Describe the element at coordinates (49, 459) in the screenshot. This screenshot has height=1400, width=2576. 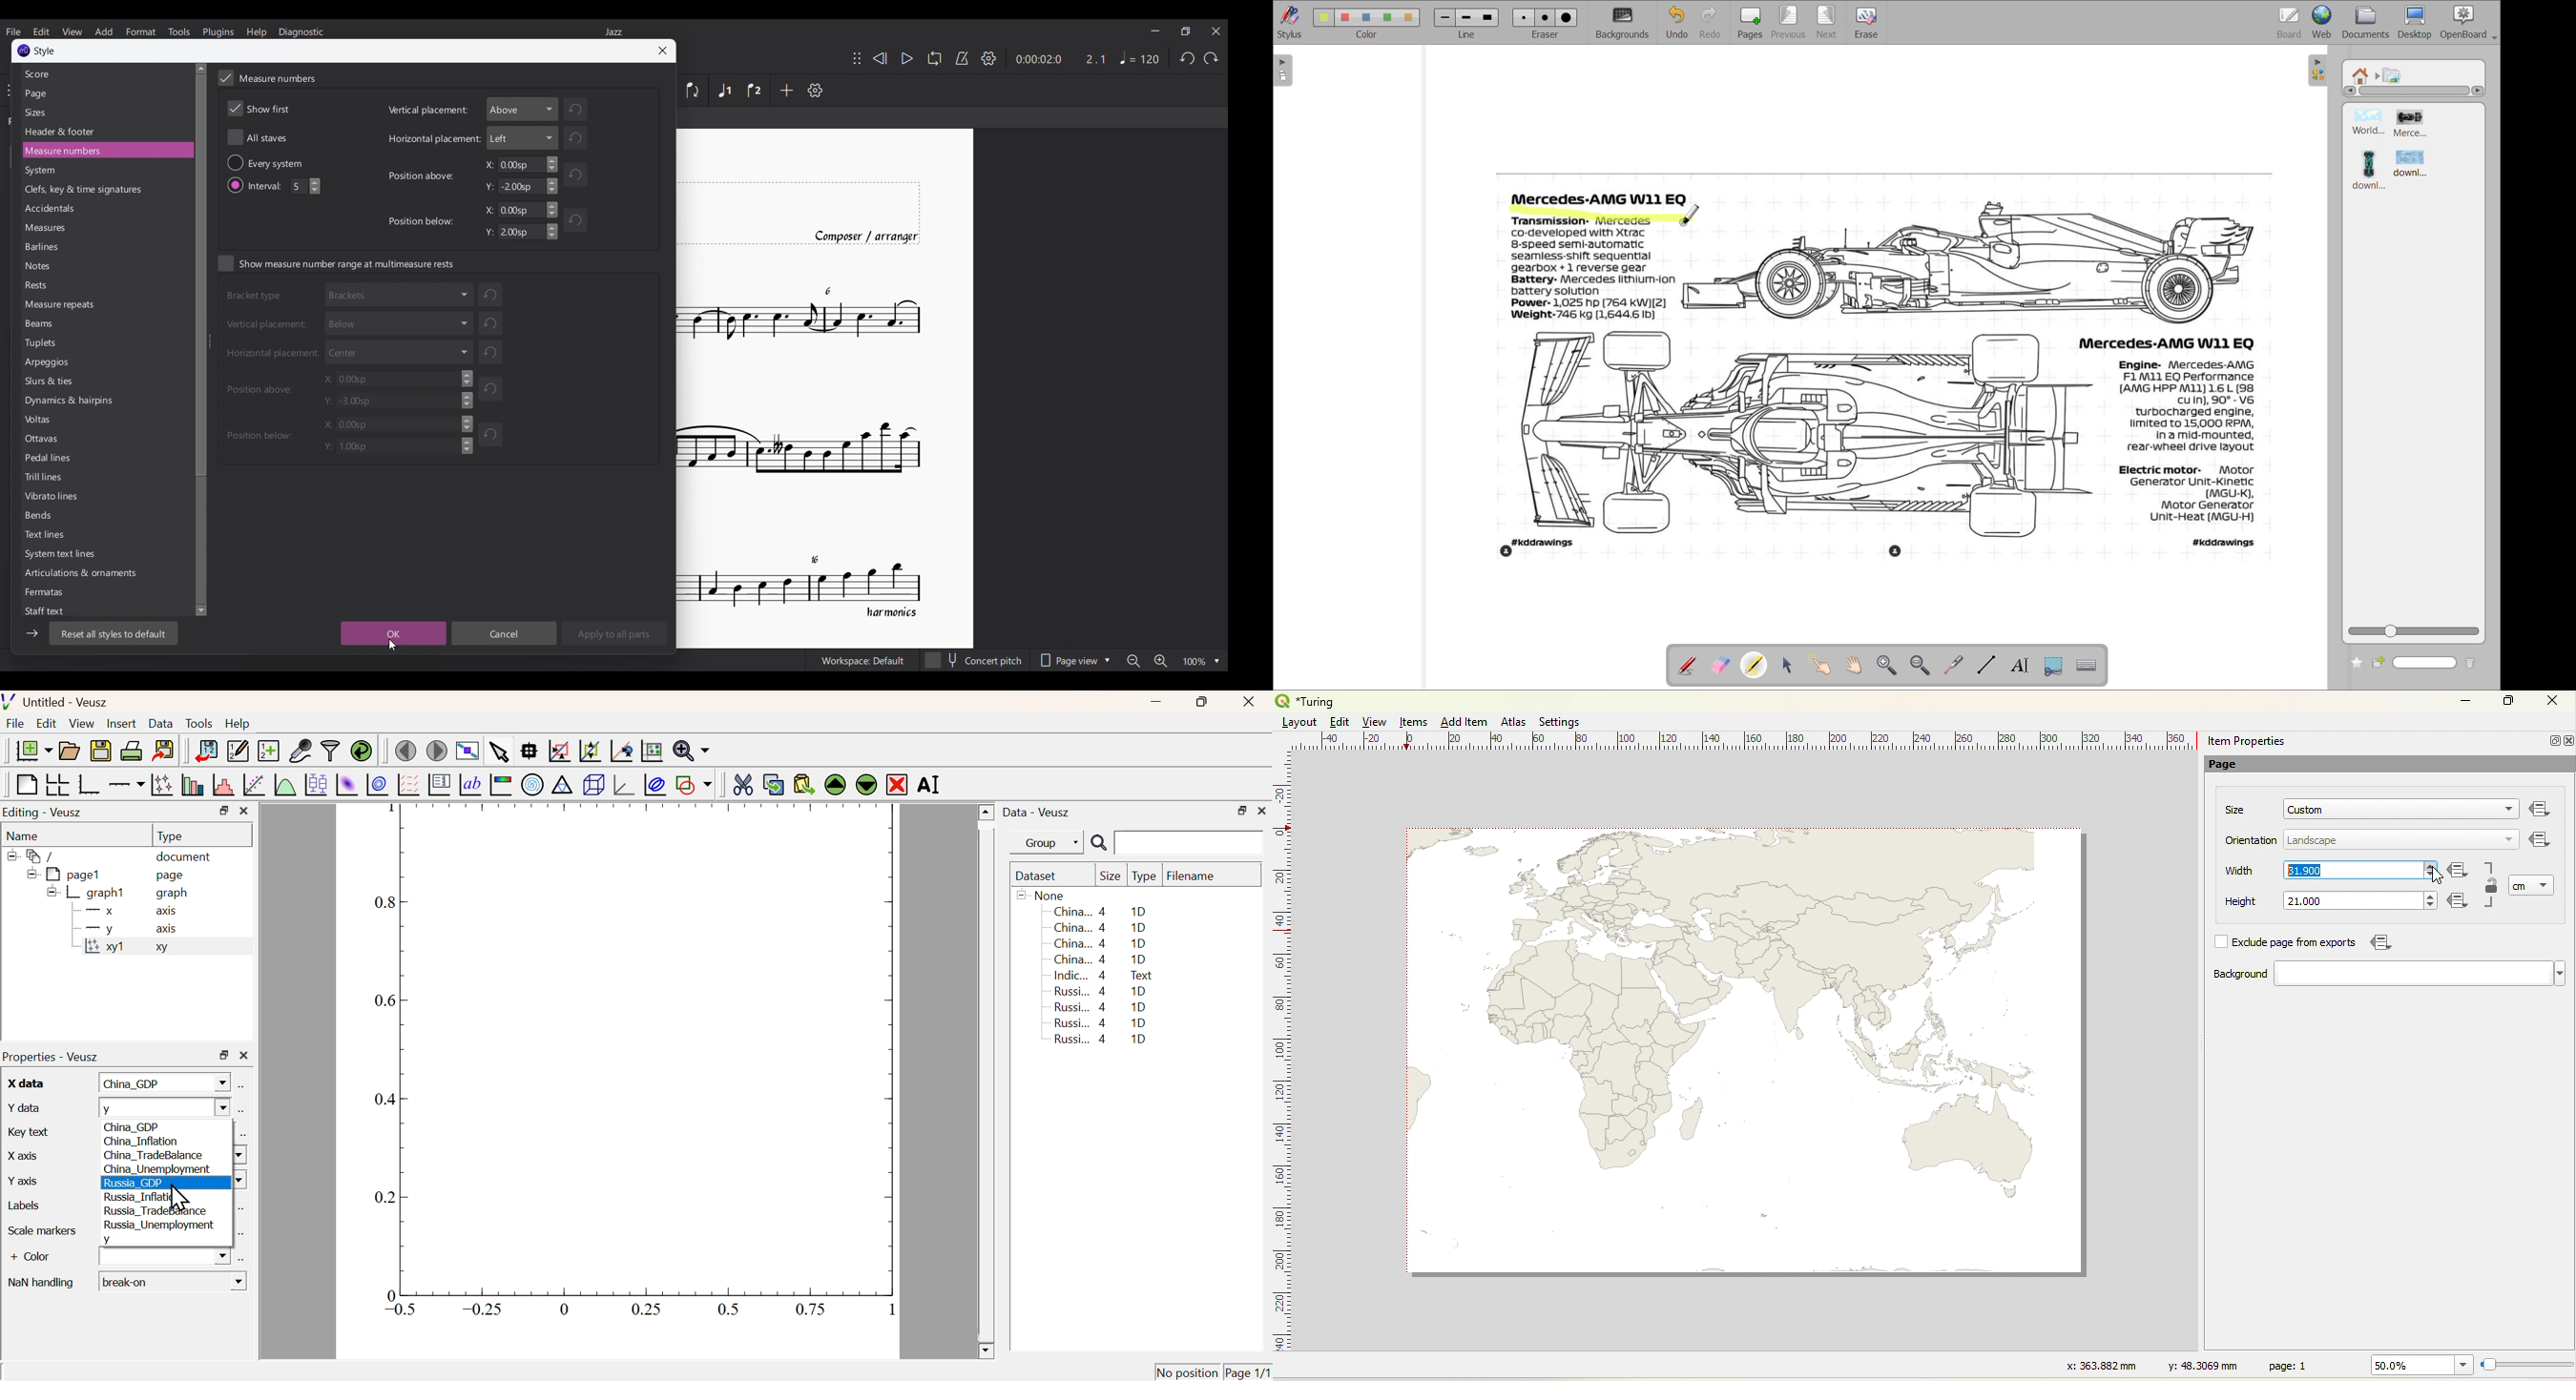
I see `Pedal lines` at that location.